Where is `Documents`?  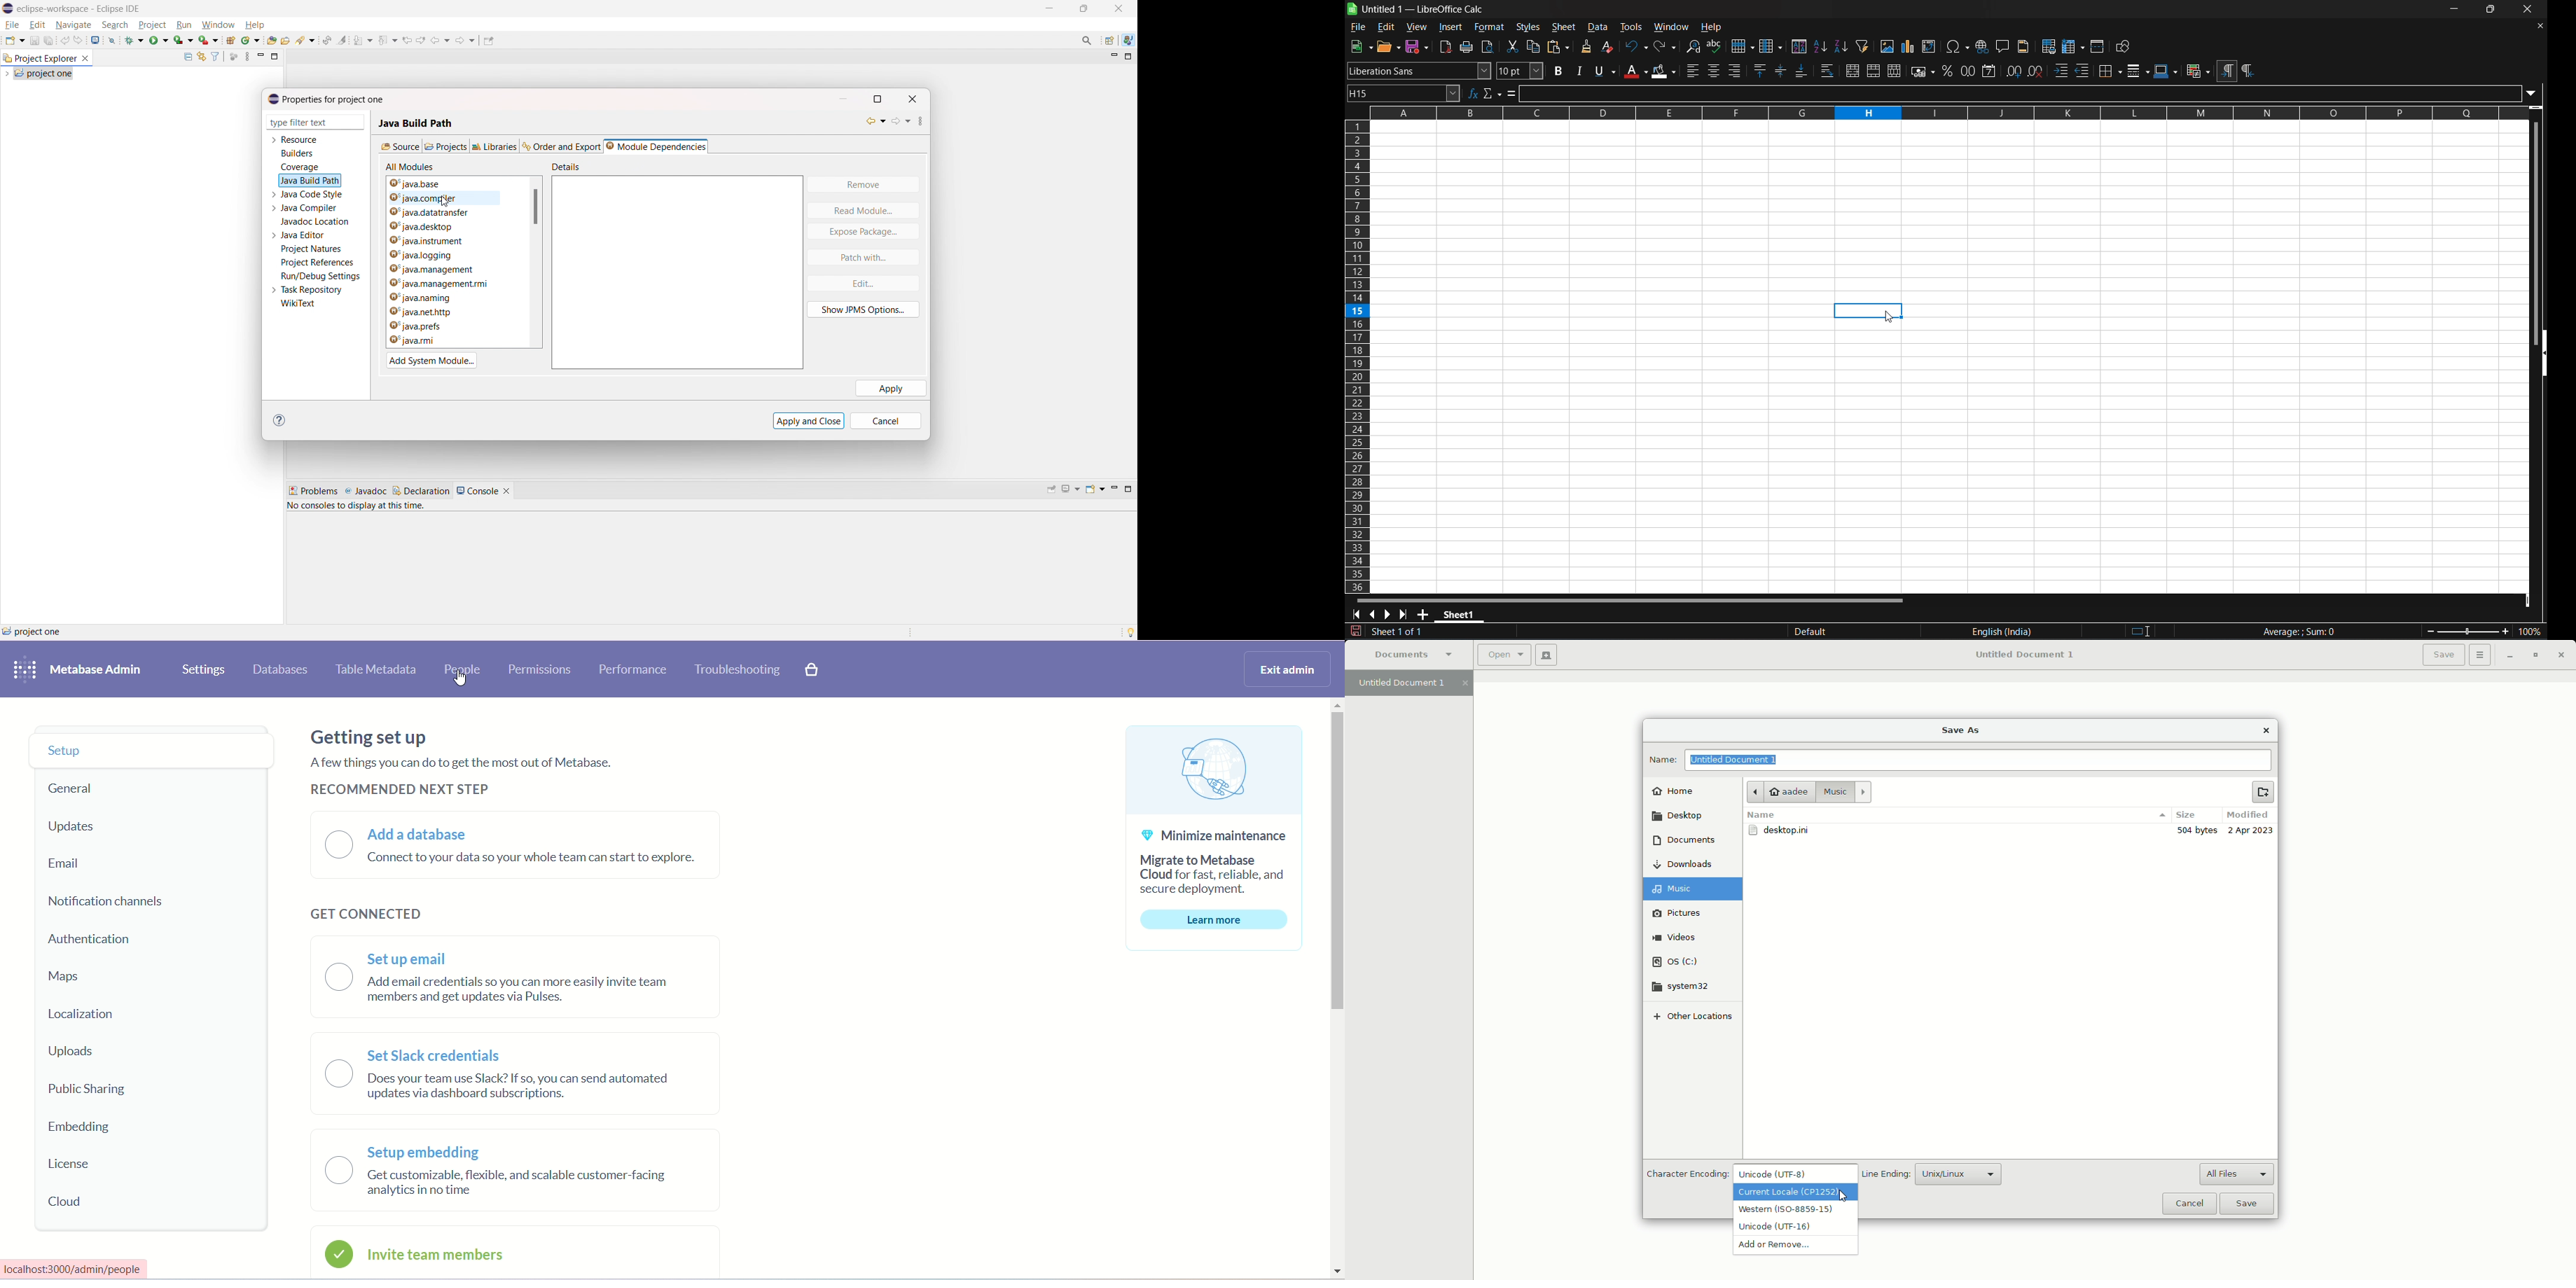
Documents is located at coordinates (1416, 656).